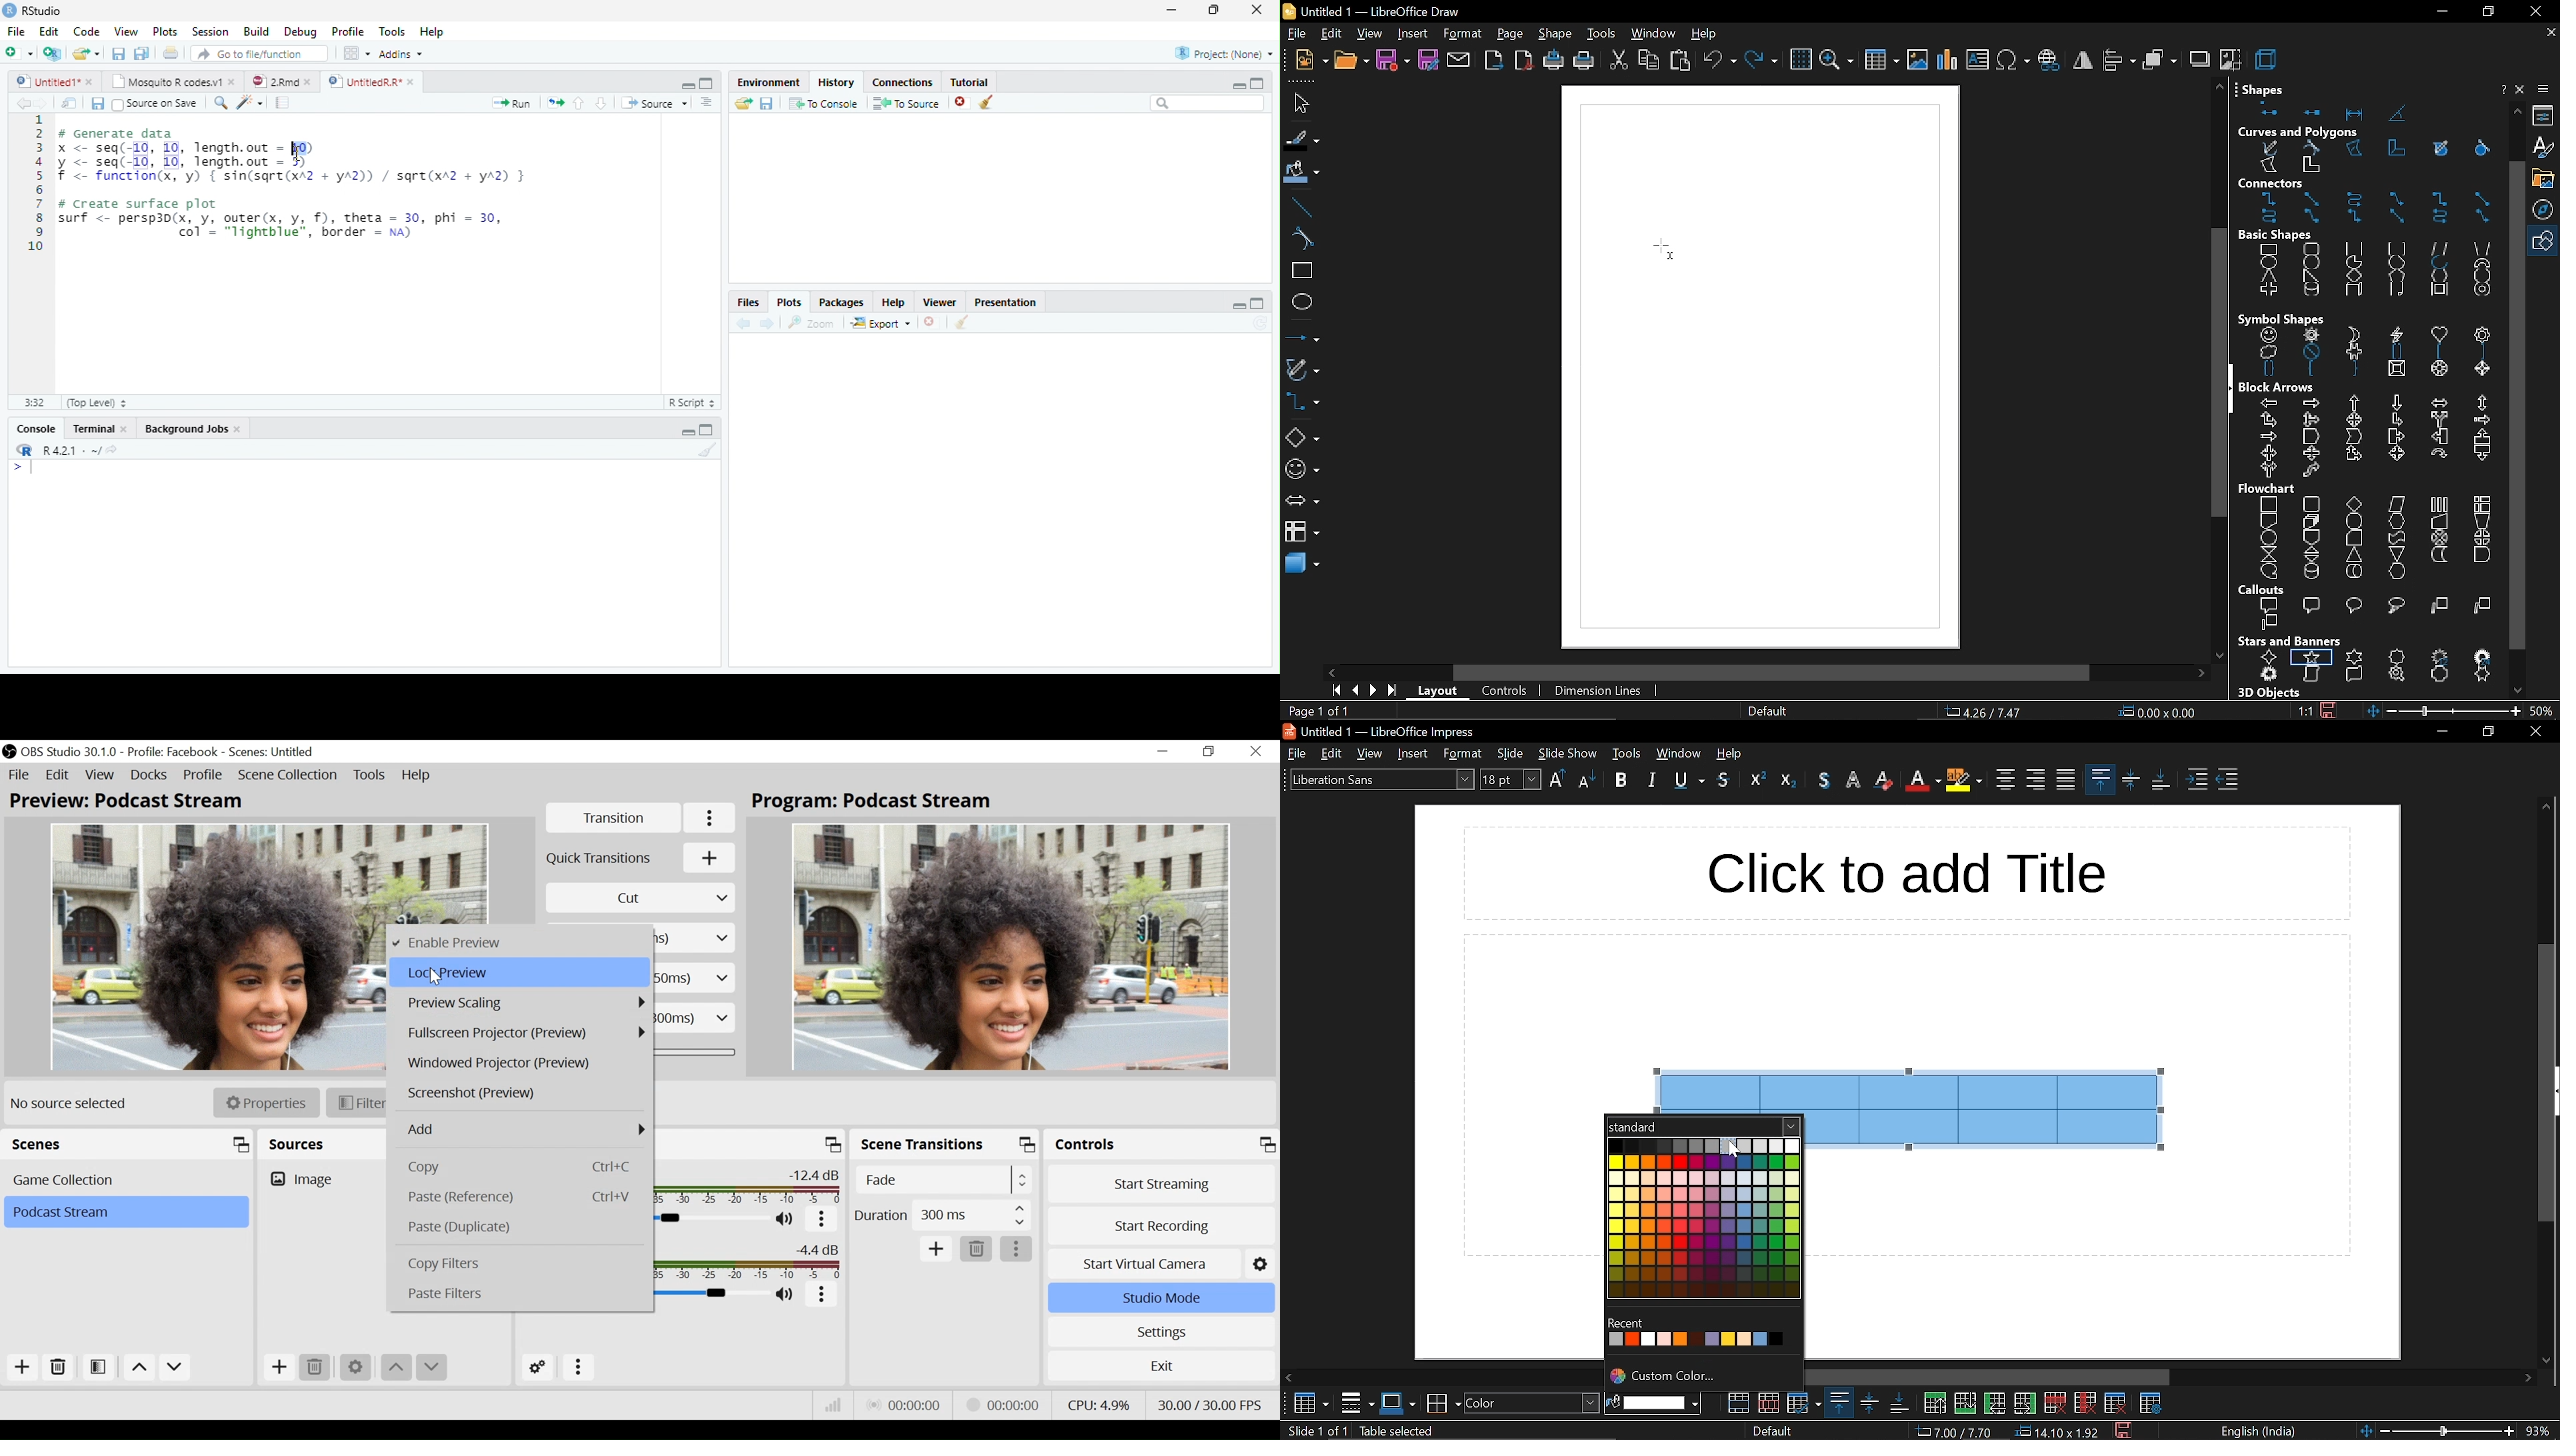 The image size is (2576, 1456). What do you see at coordinates (48, 31) in the screenshot?
I see `Edit` at bounding box center [48, 31].